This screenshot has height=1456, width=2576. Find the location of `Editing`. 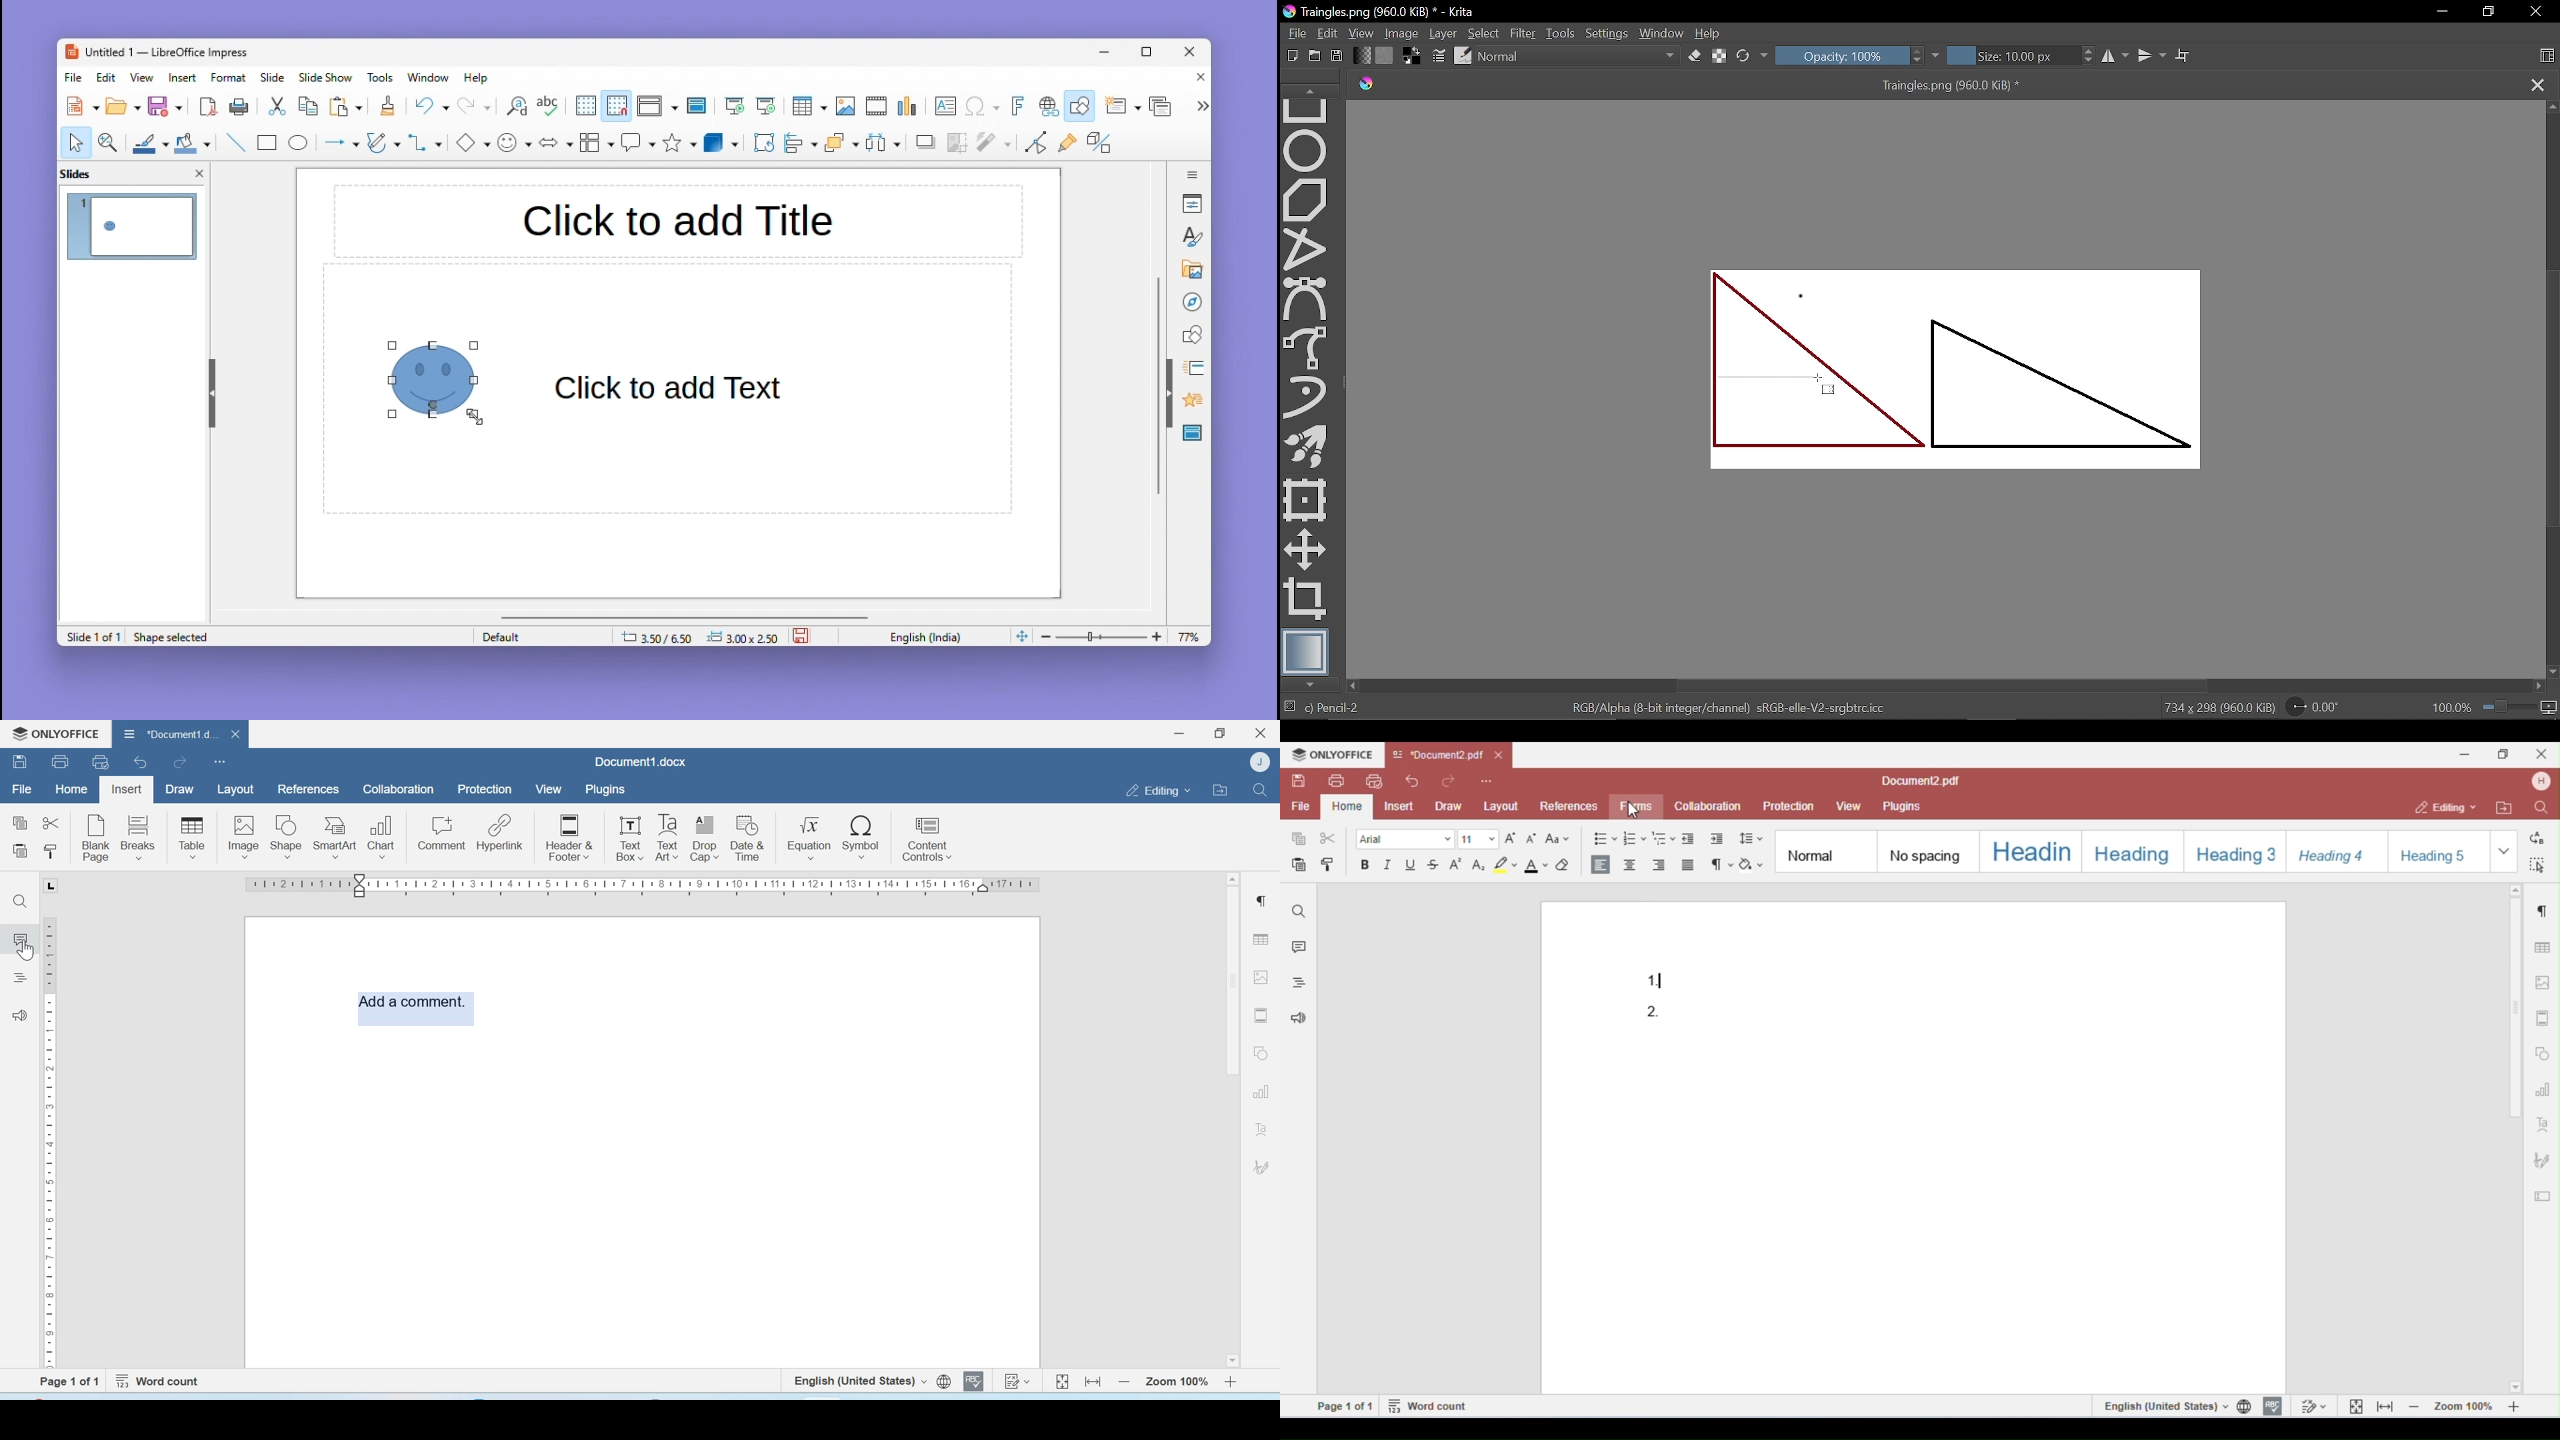

Editing is located at coordinates (1157, 790).